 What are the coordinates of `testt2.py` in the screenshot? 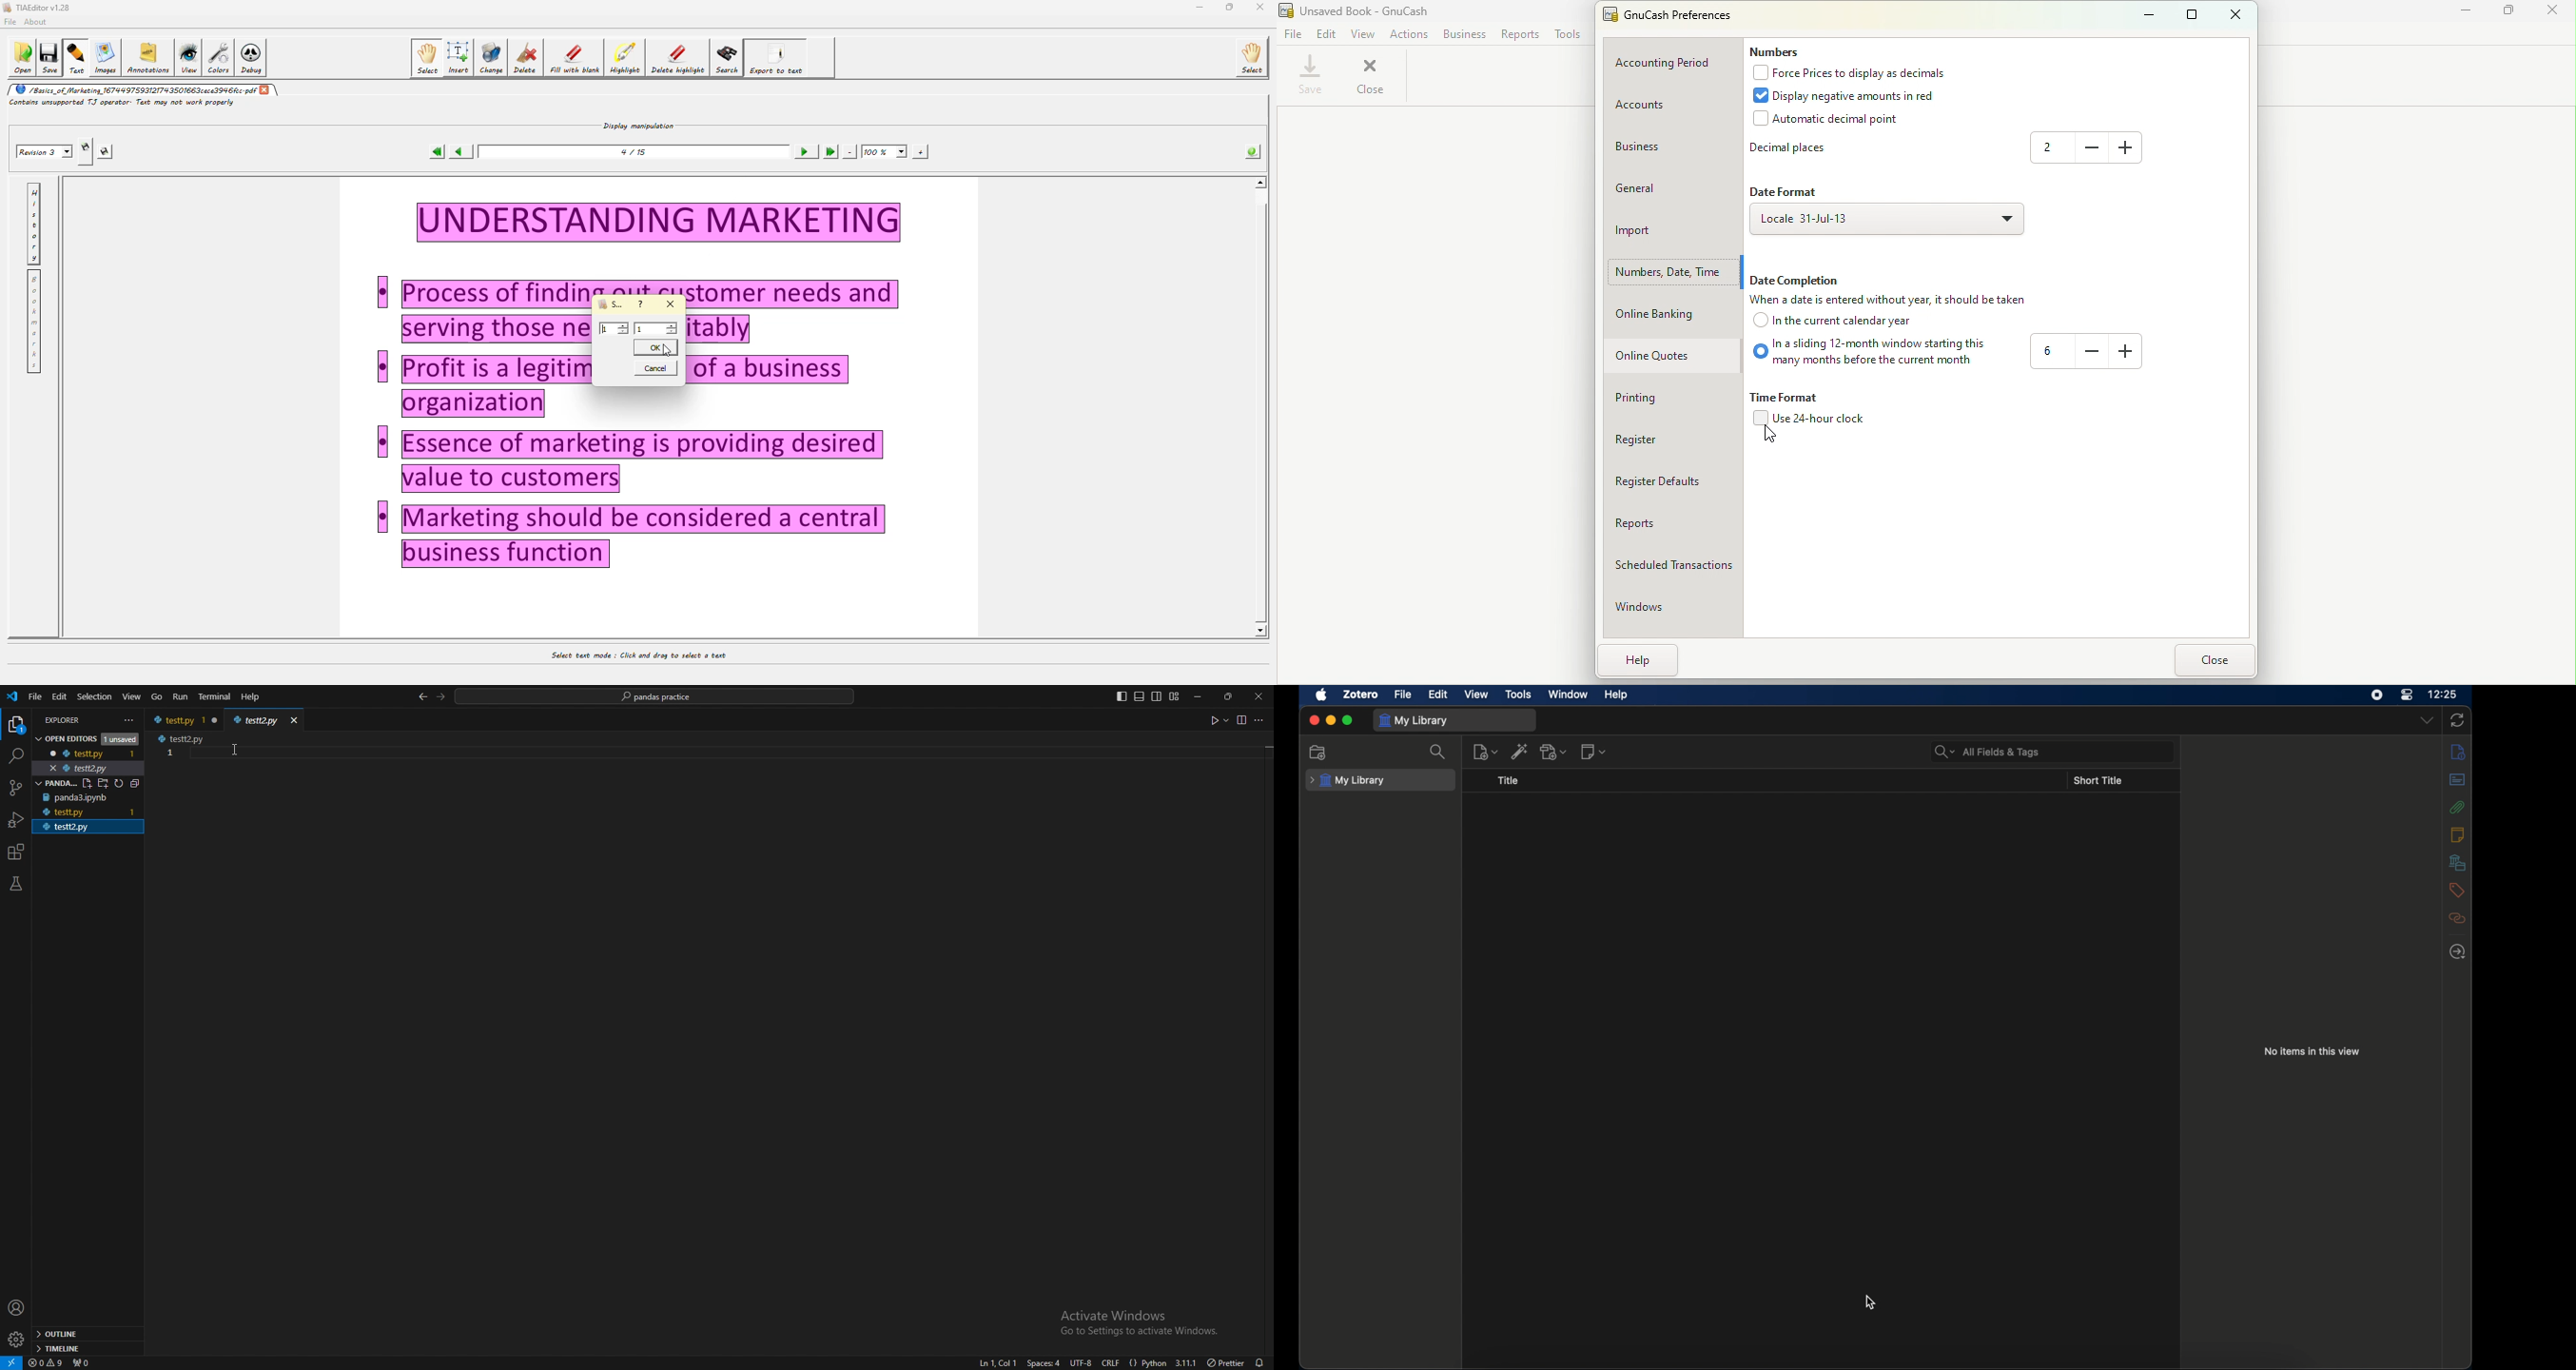 It's located at (83, 827).